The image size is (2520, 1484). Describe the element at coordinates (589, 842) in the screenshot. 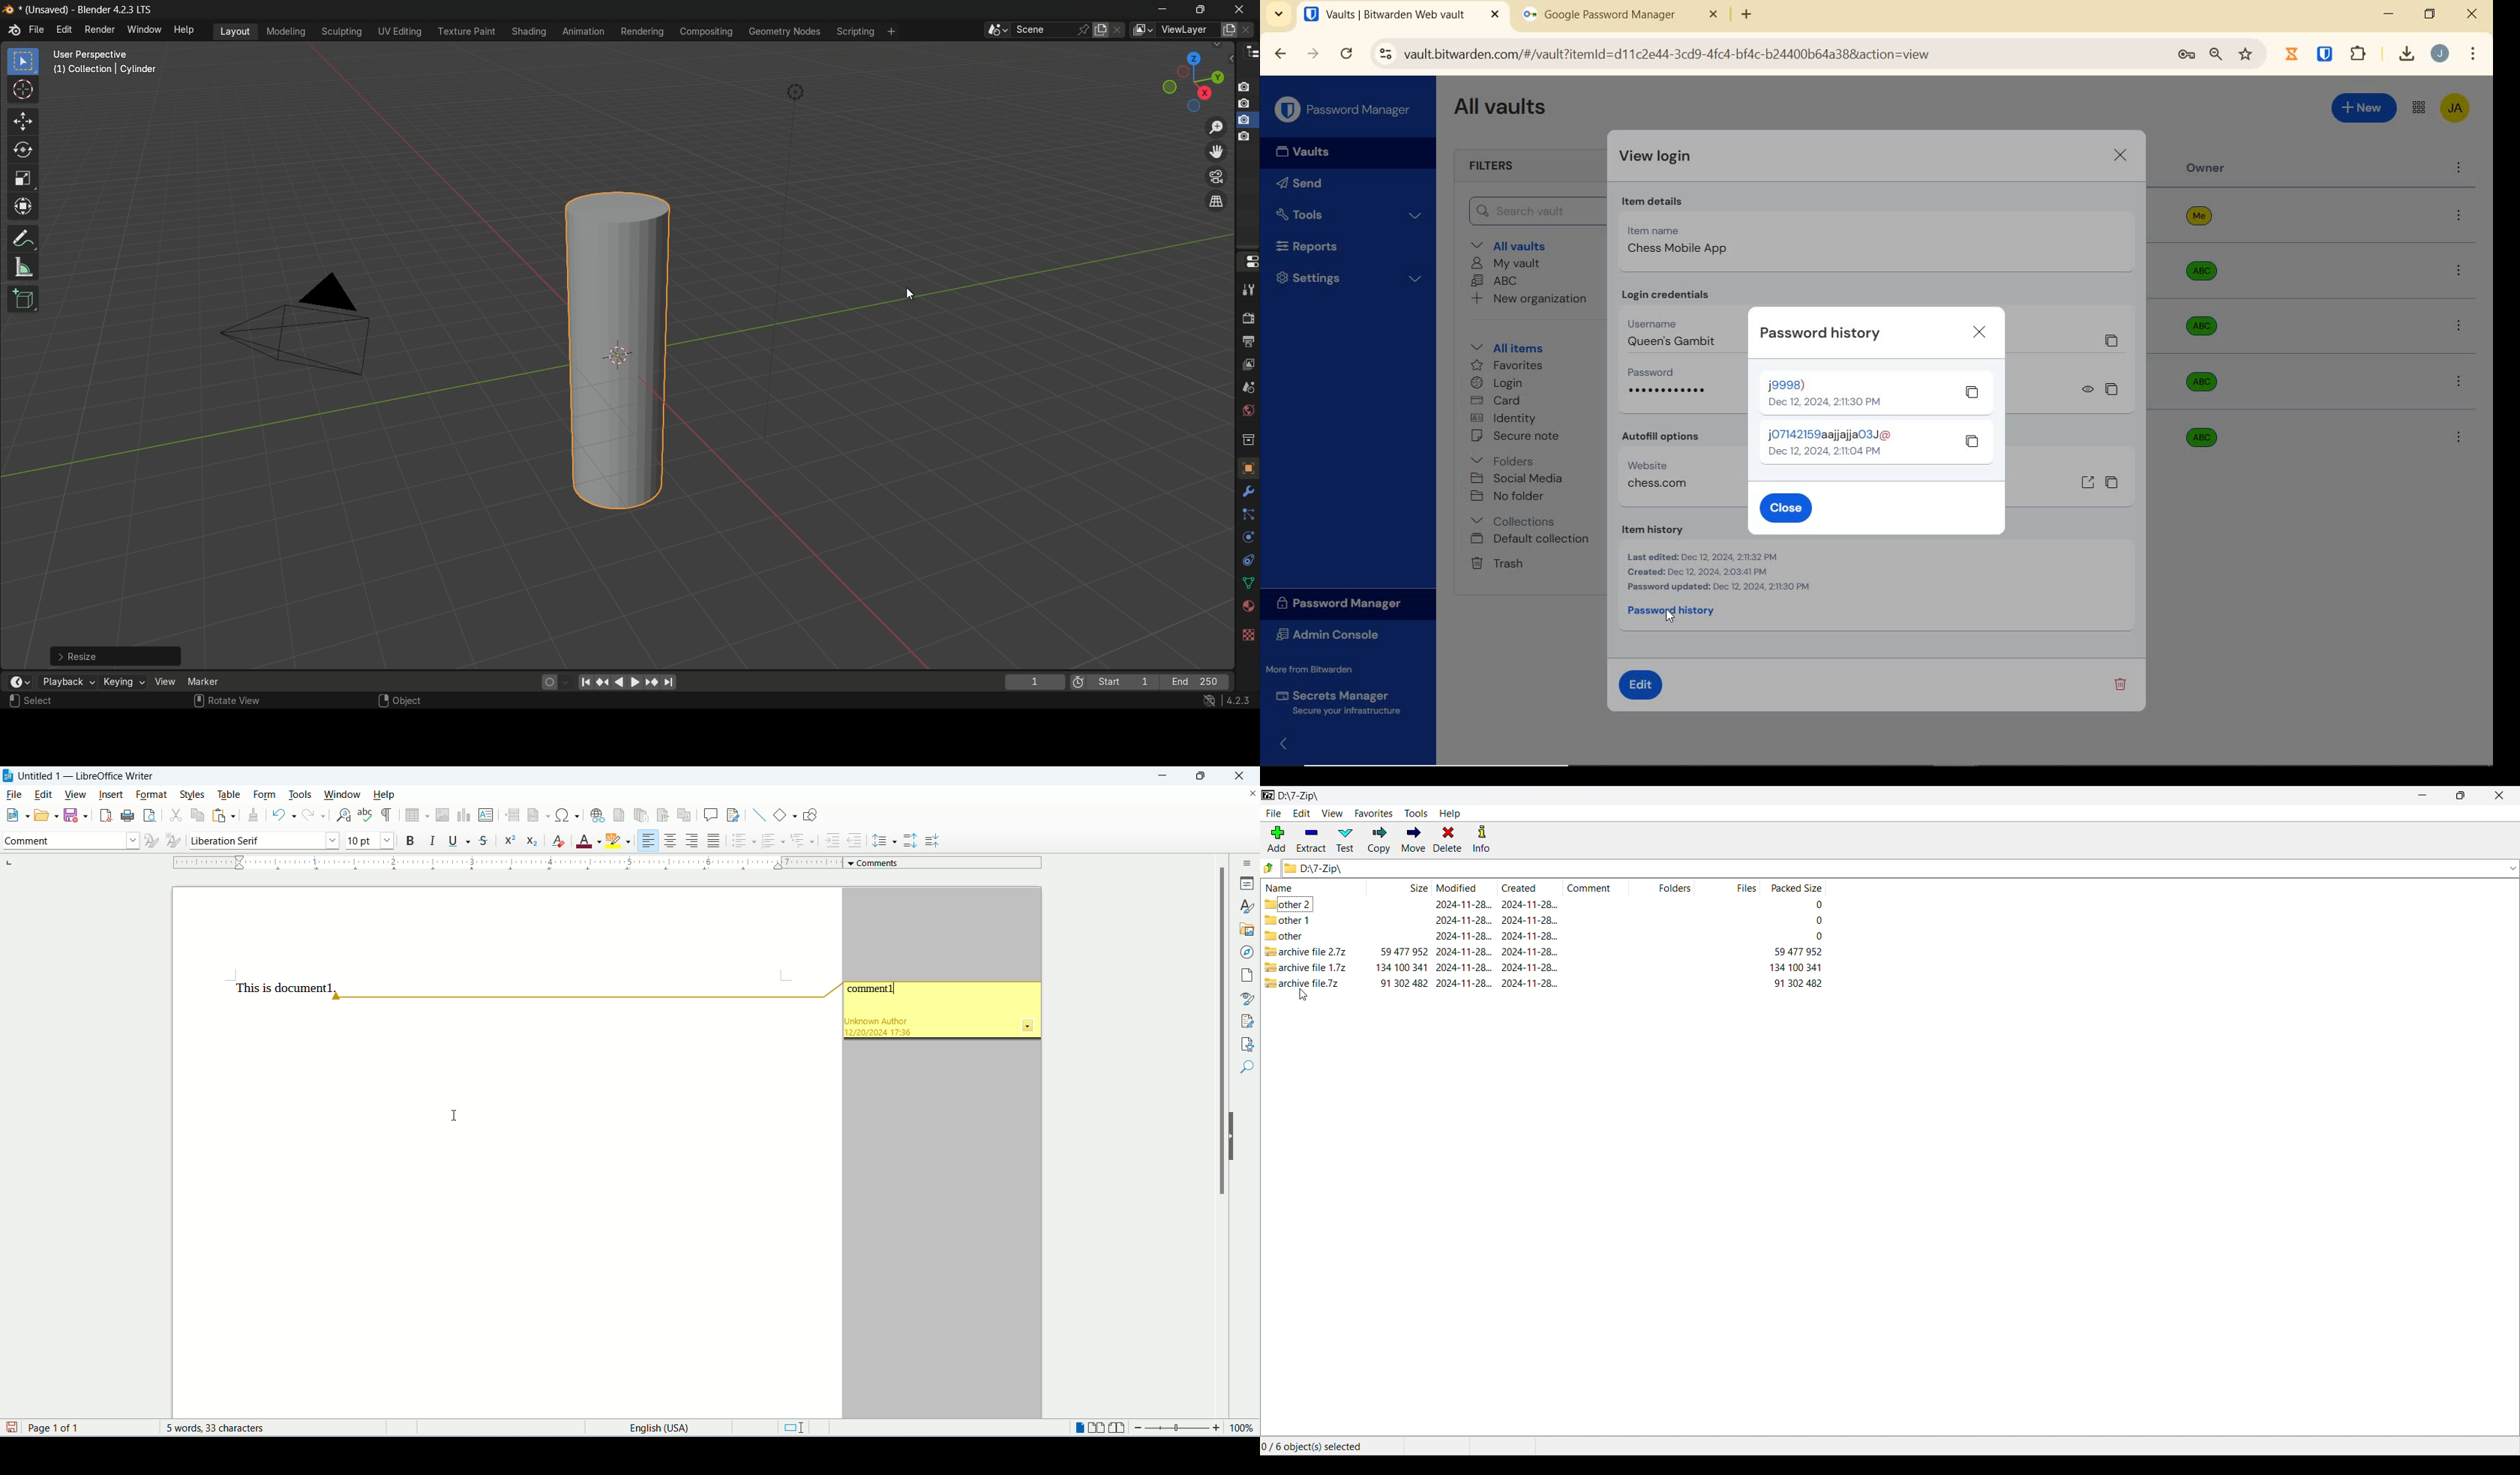

I see `font color` at that location.